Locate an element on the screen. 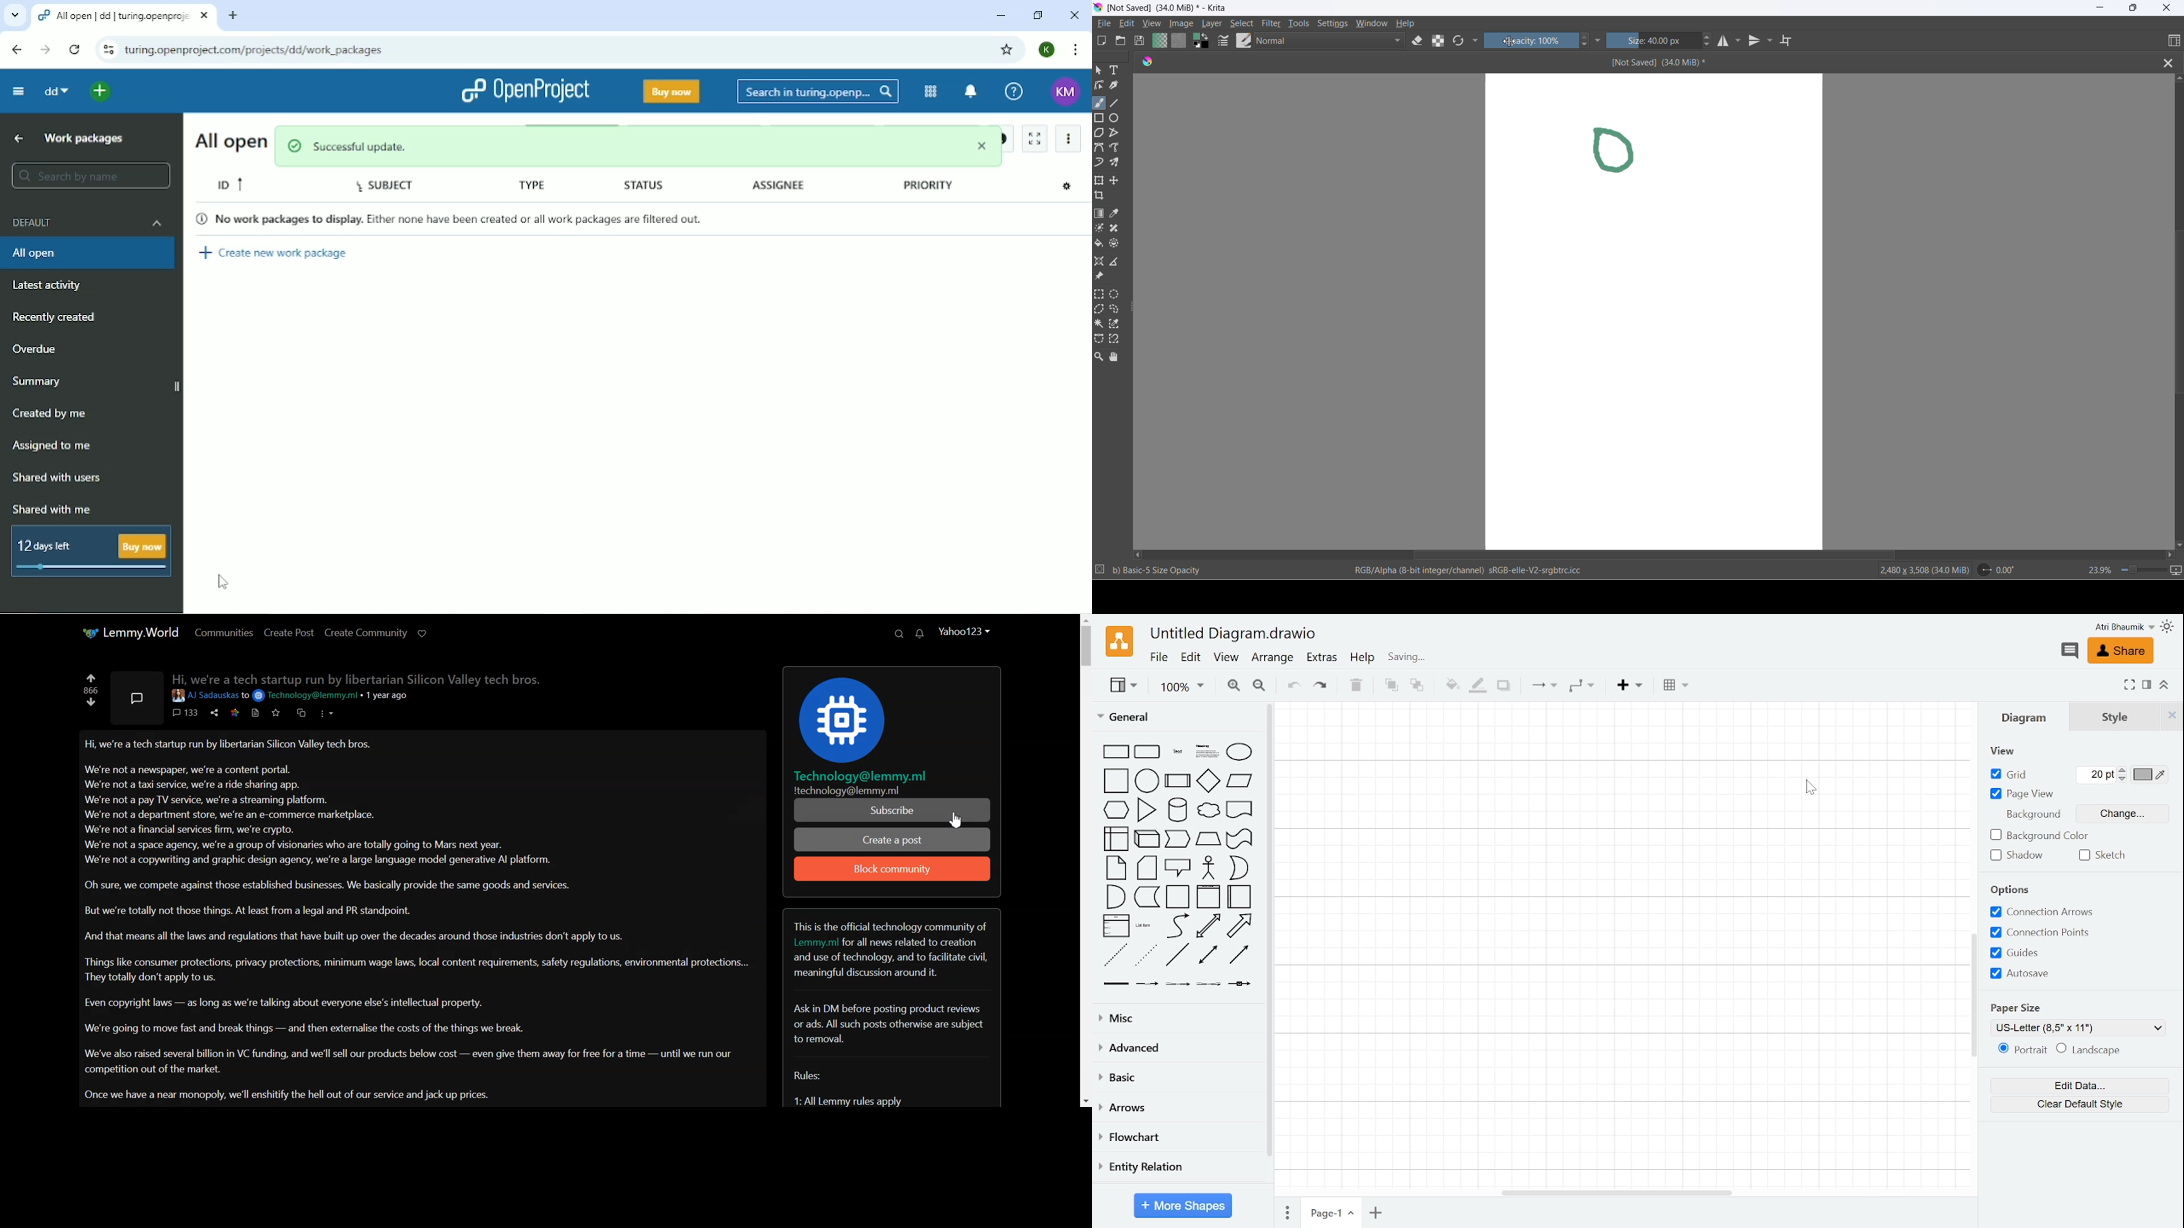 The image size is (2184, 1232). Autosave is located at coordinates (2042, 973).